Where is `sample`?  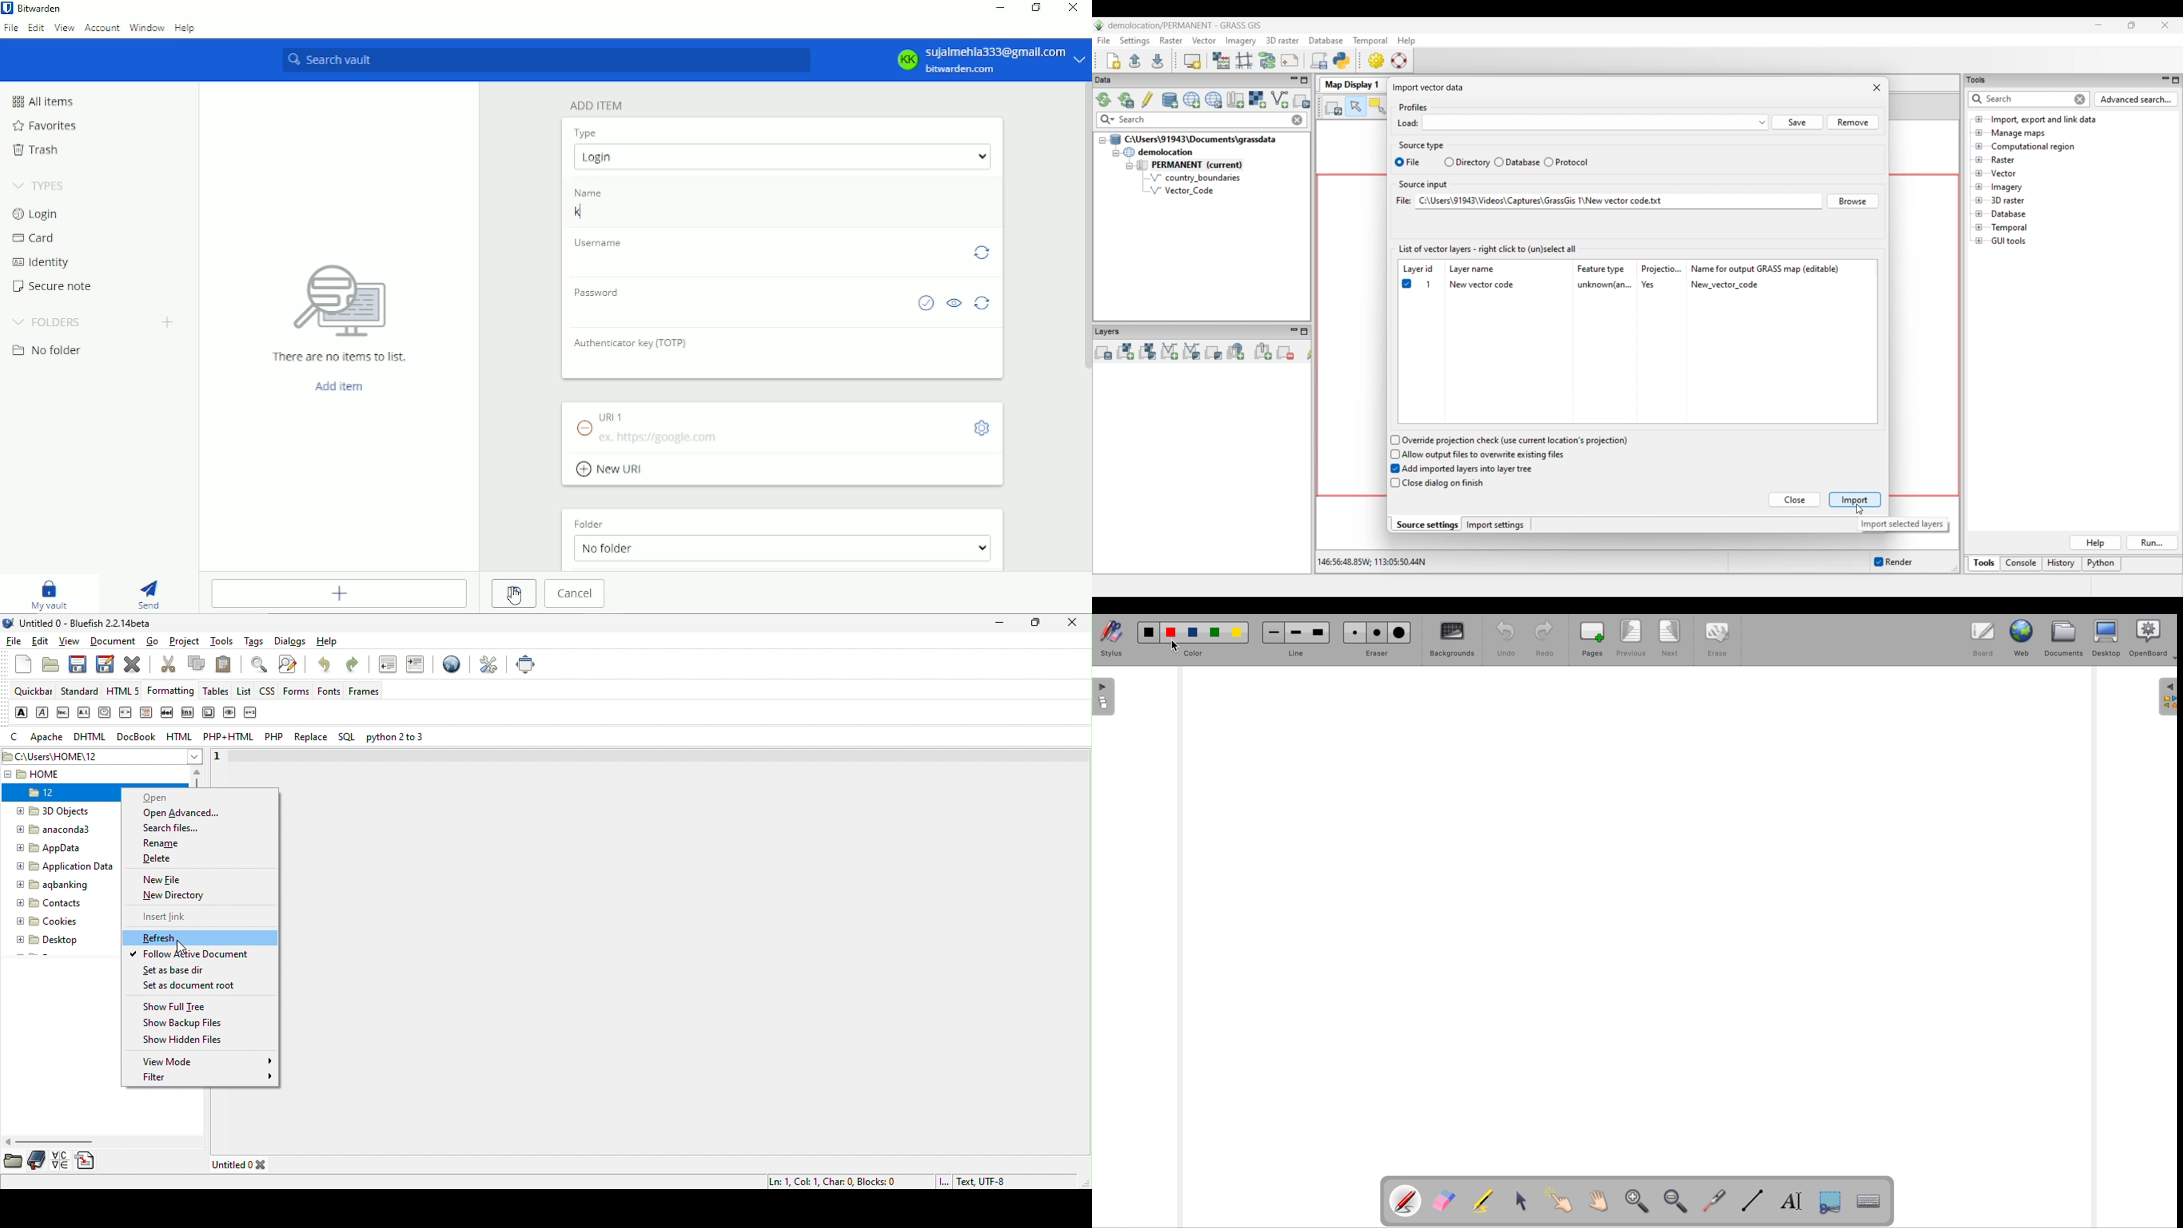 sample is located at coordinates (229, 713).